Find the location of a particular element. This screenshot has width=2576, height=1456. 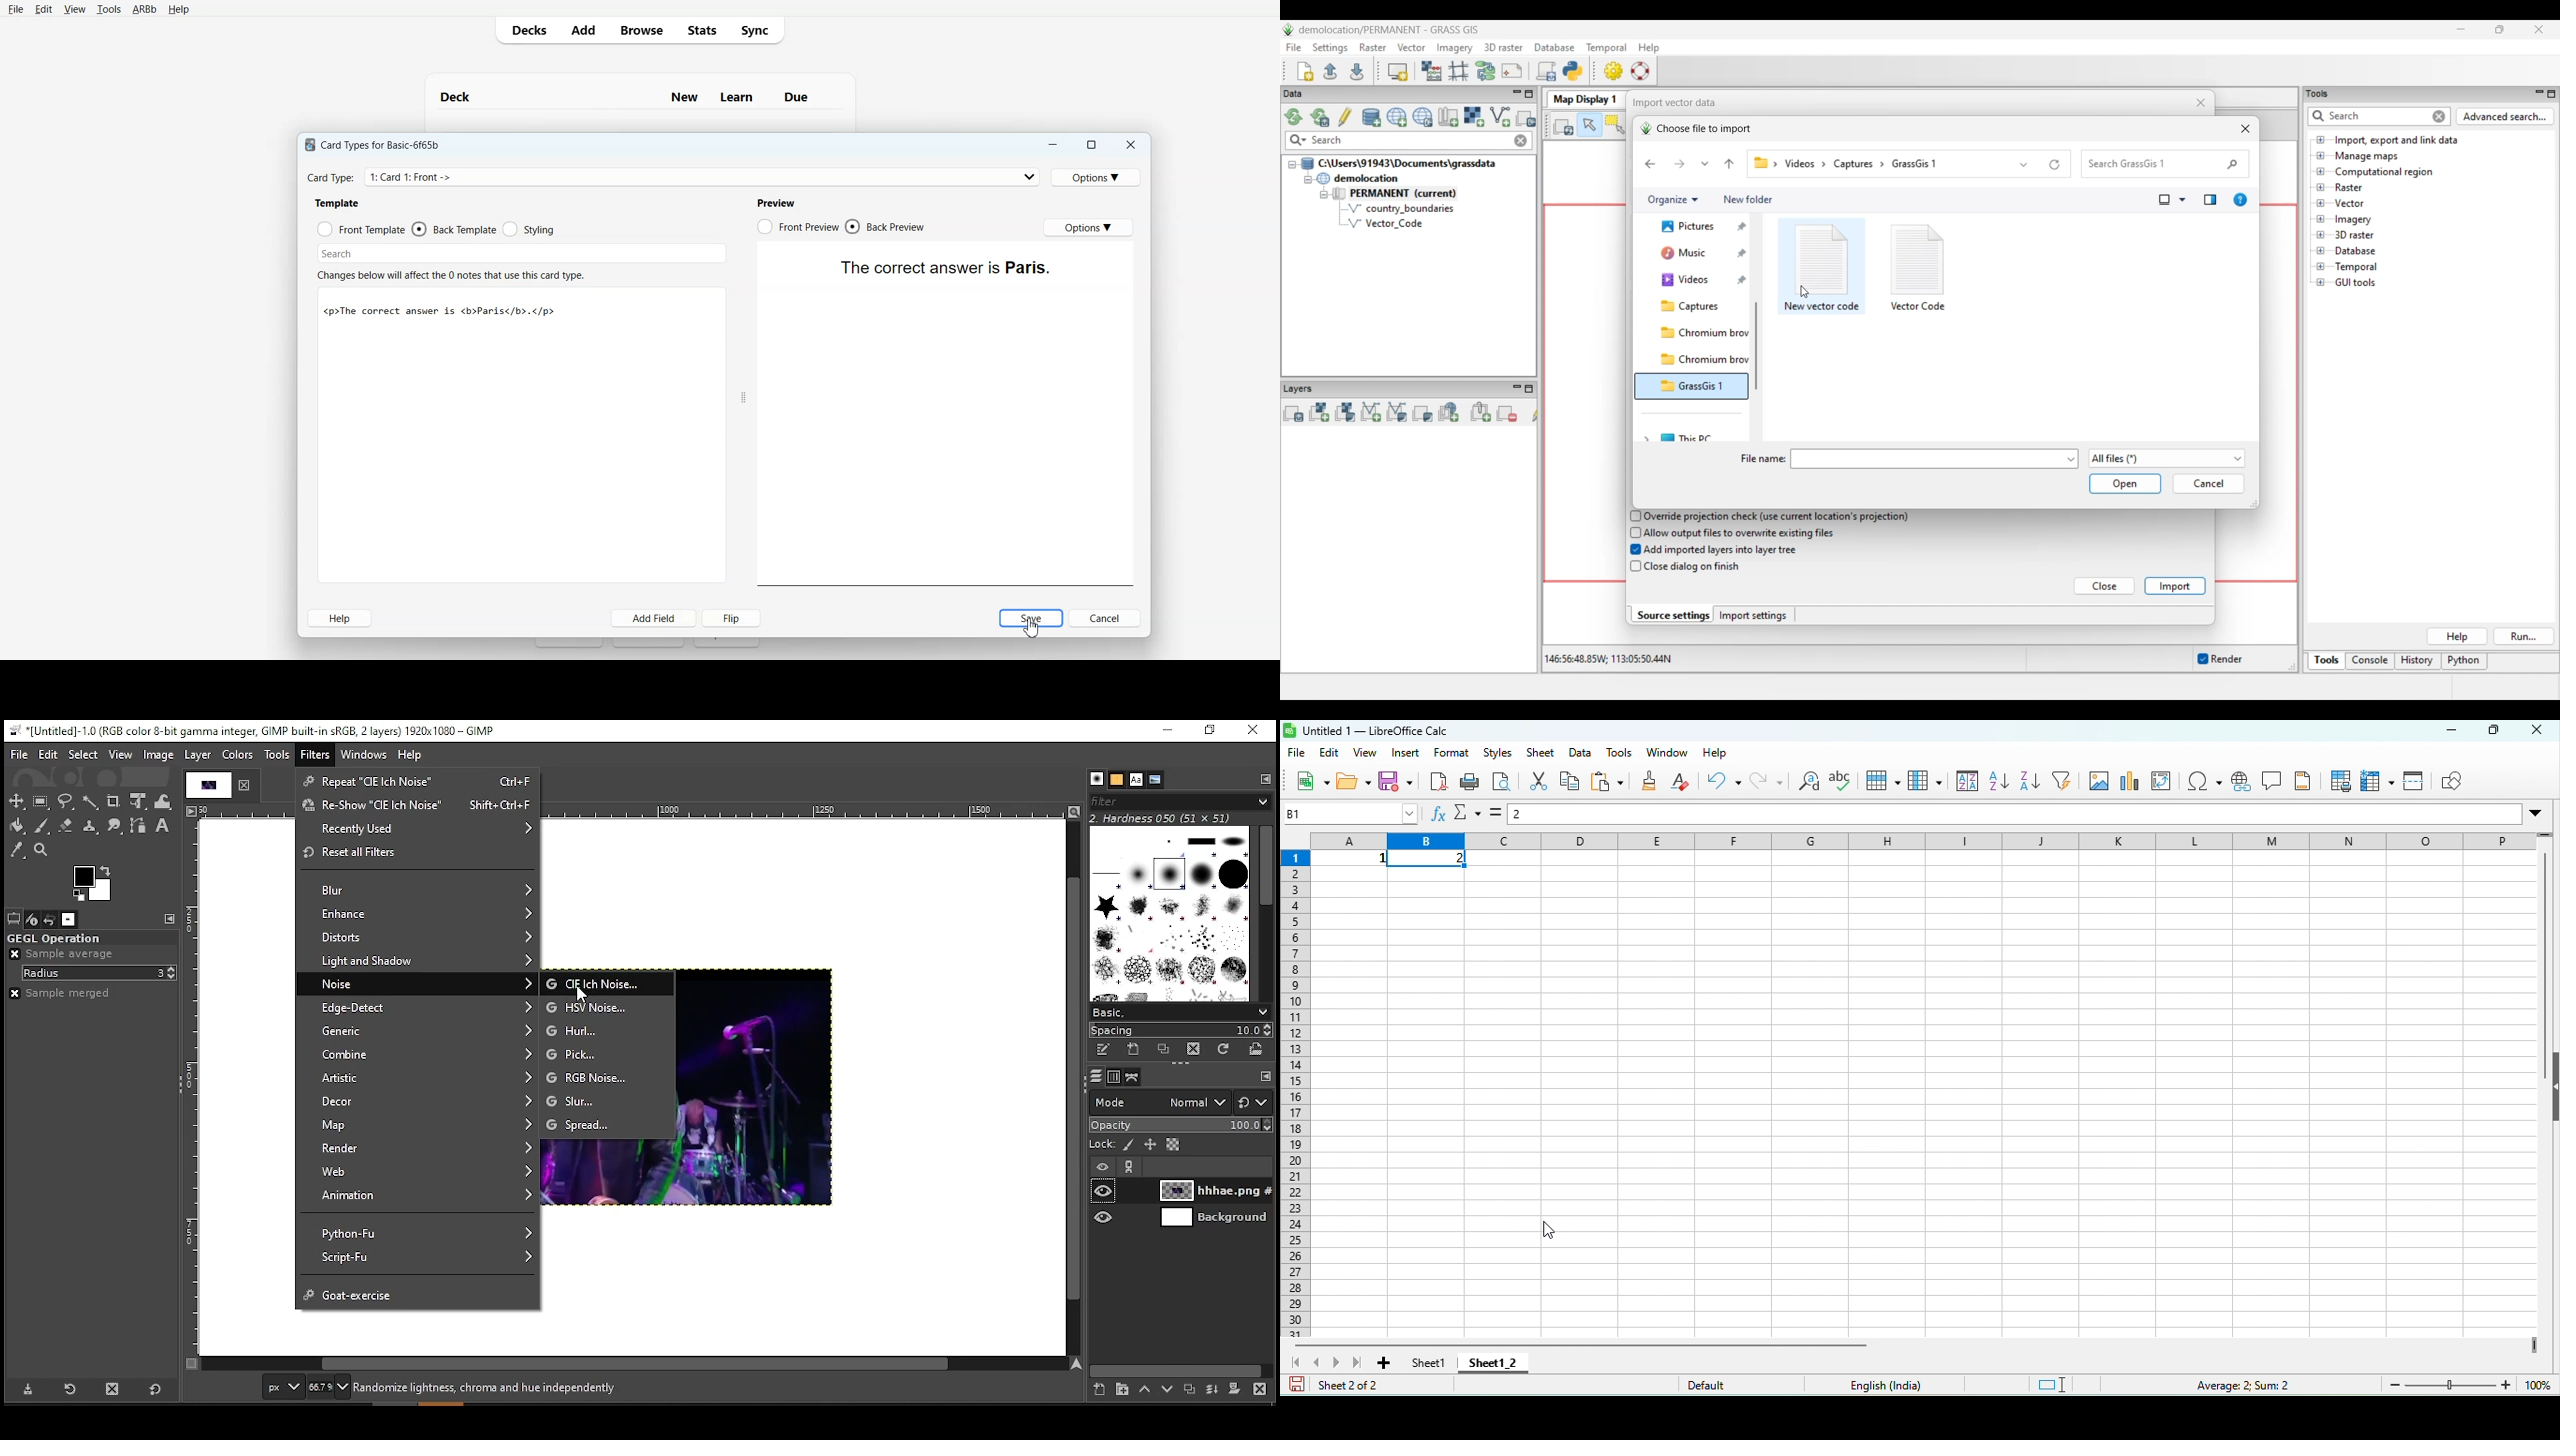

sample average is located at coordinates (64, 954).